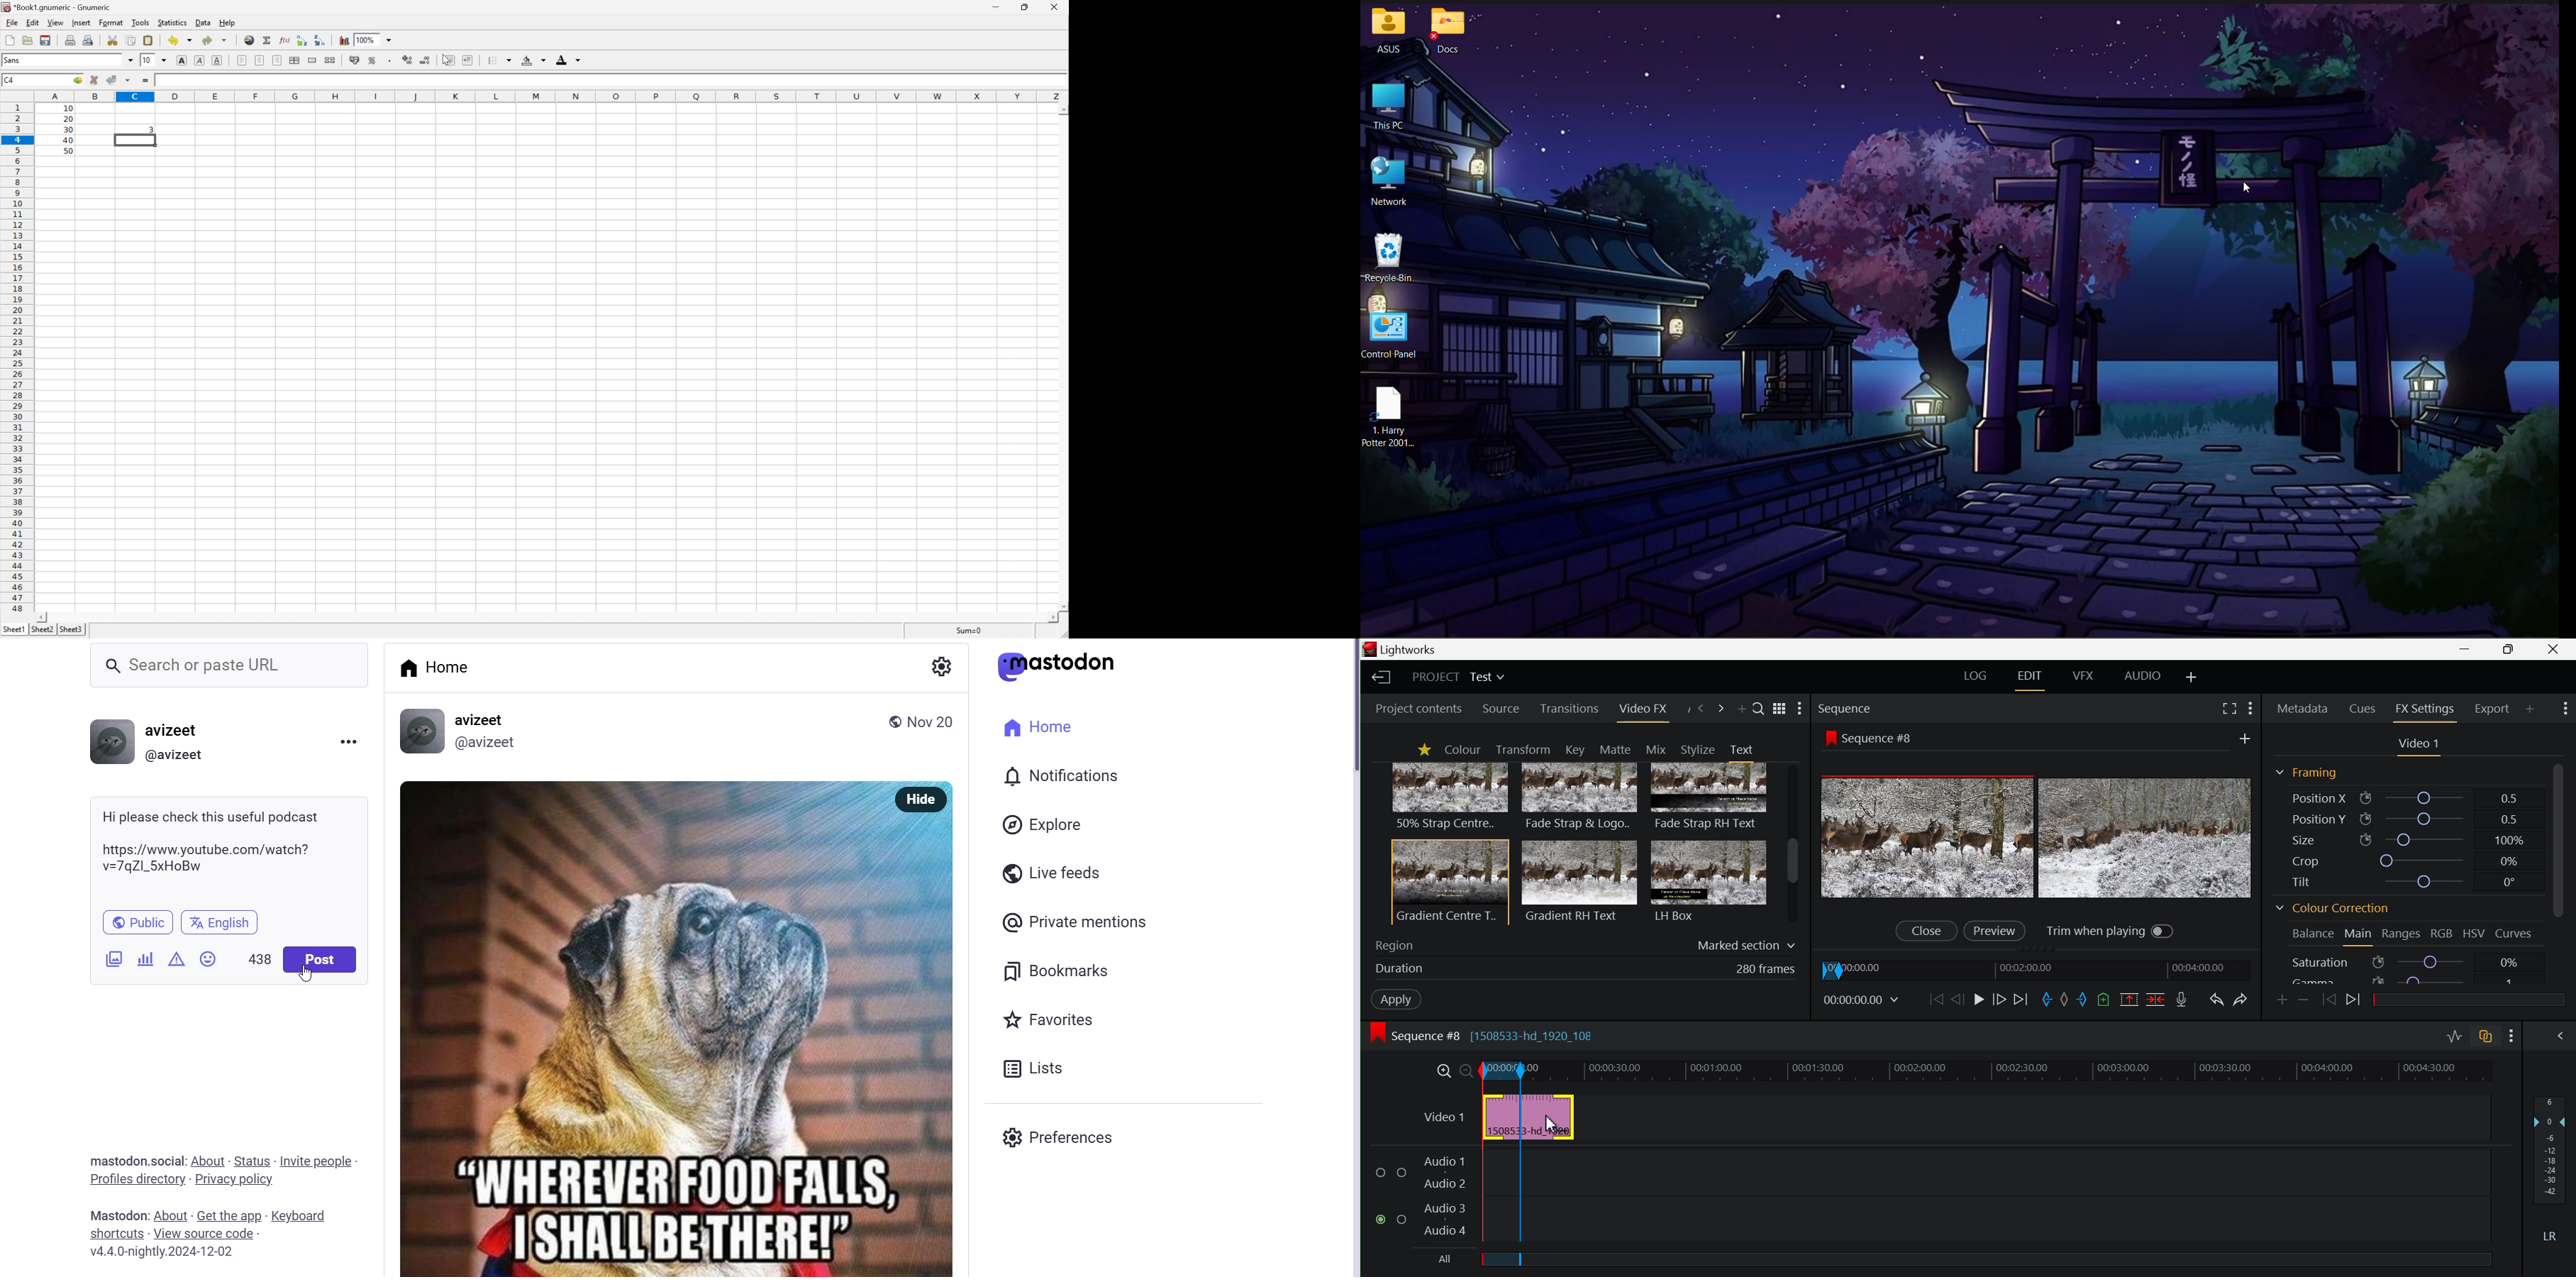  Describe the element at coordinates (1389, 31) in the screenshot. I see `ASUS folder` at that location.